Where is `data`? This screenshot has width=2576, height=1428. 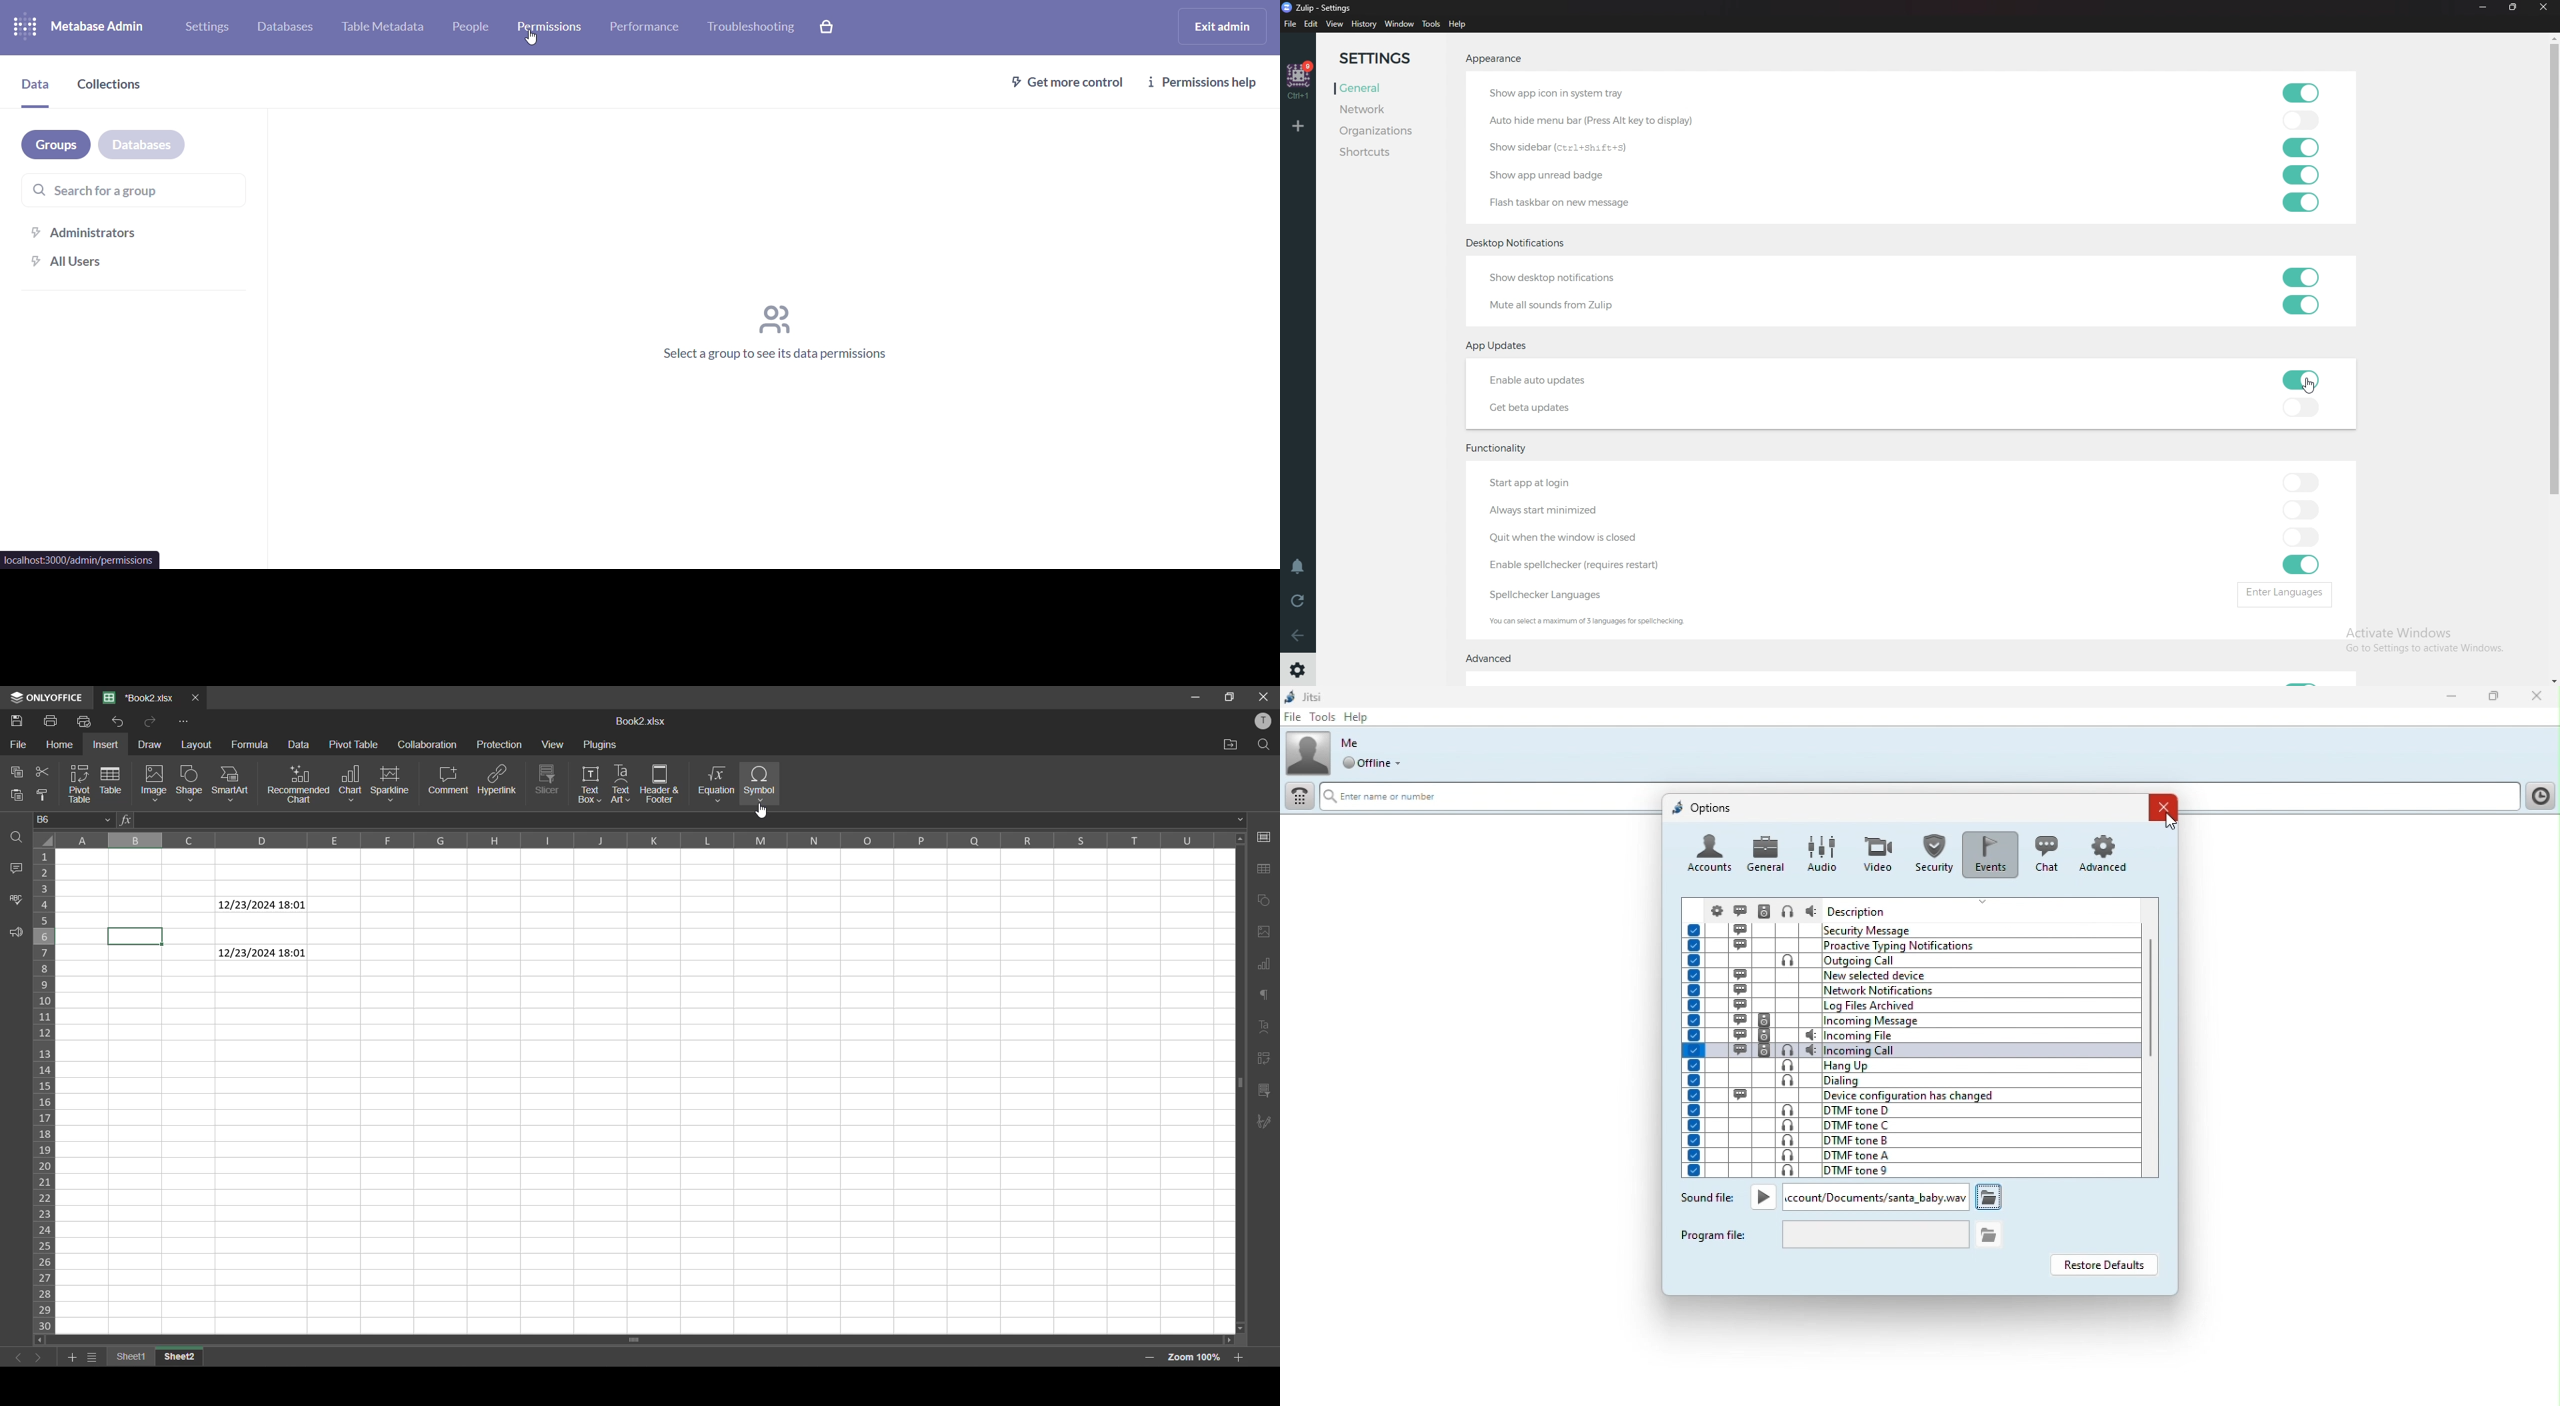 data is located at coordinates (300, 745).